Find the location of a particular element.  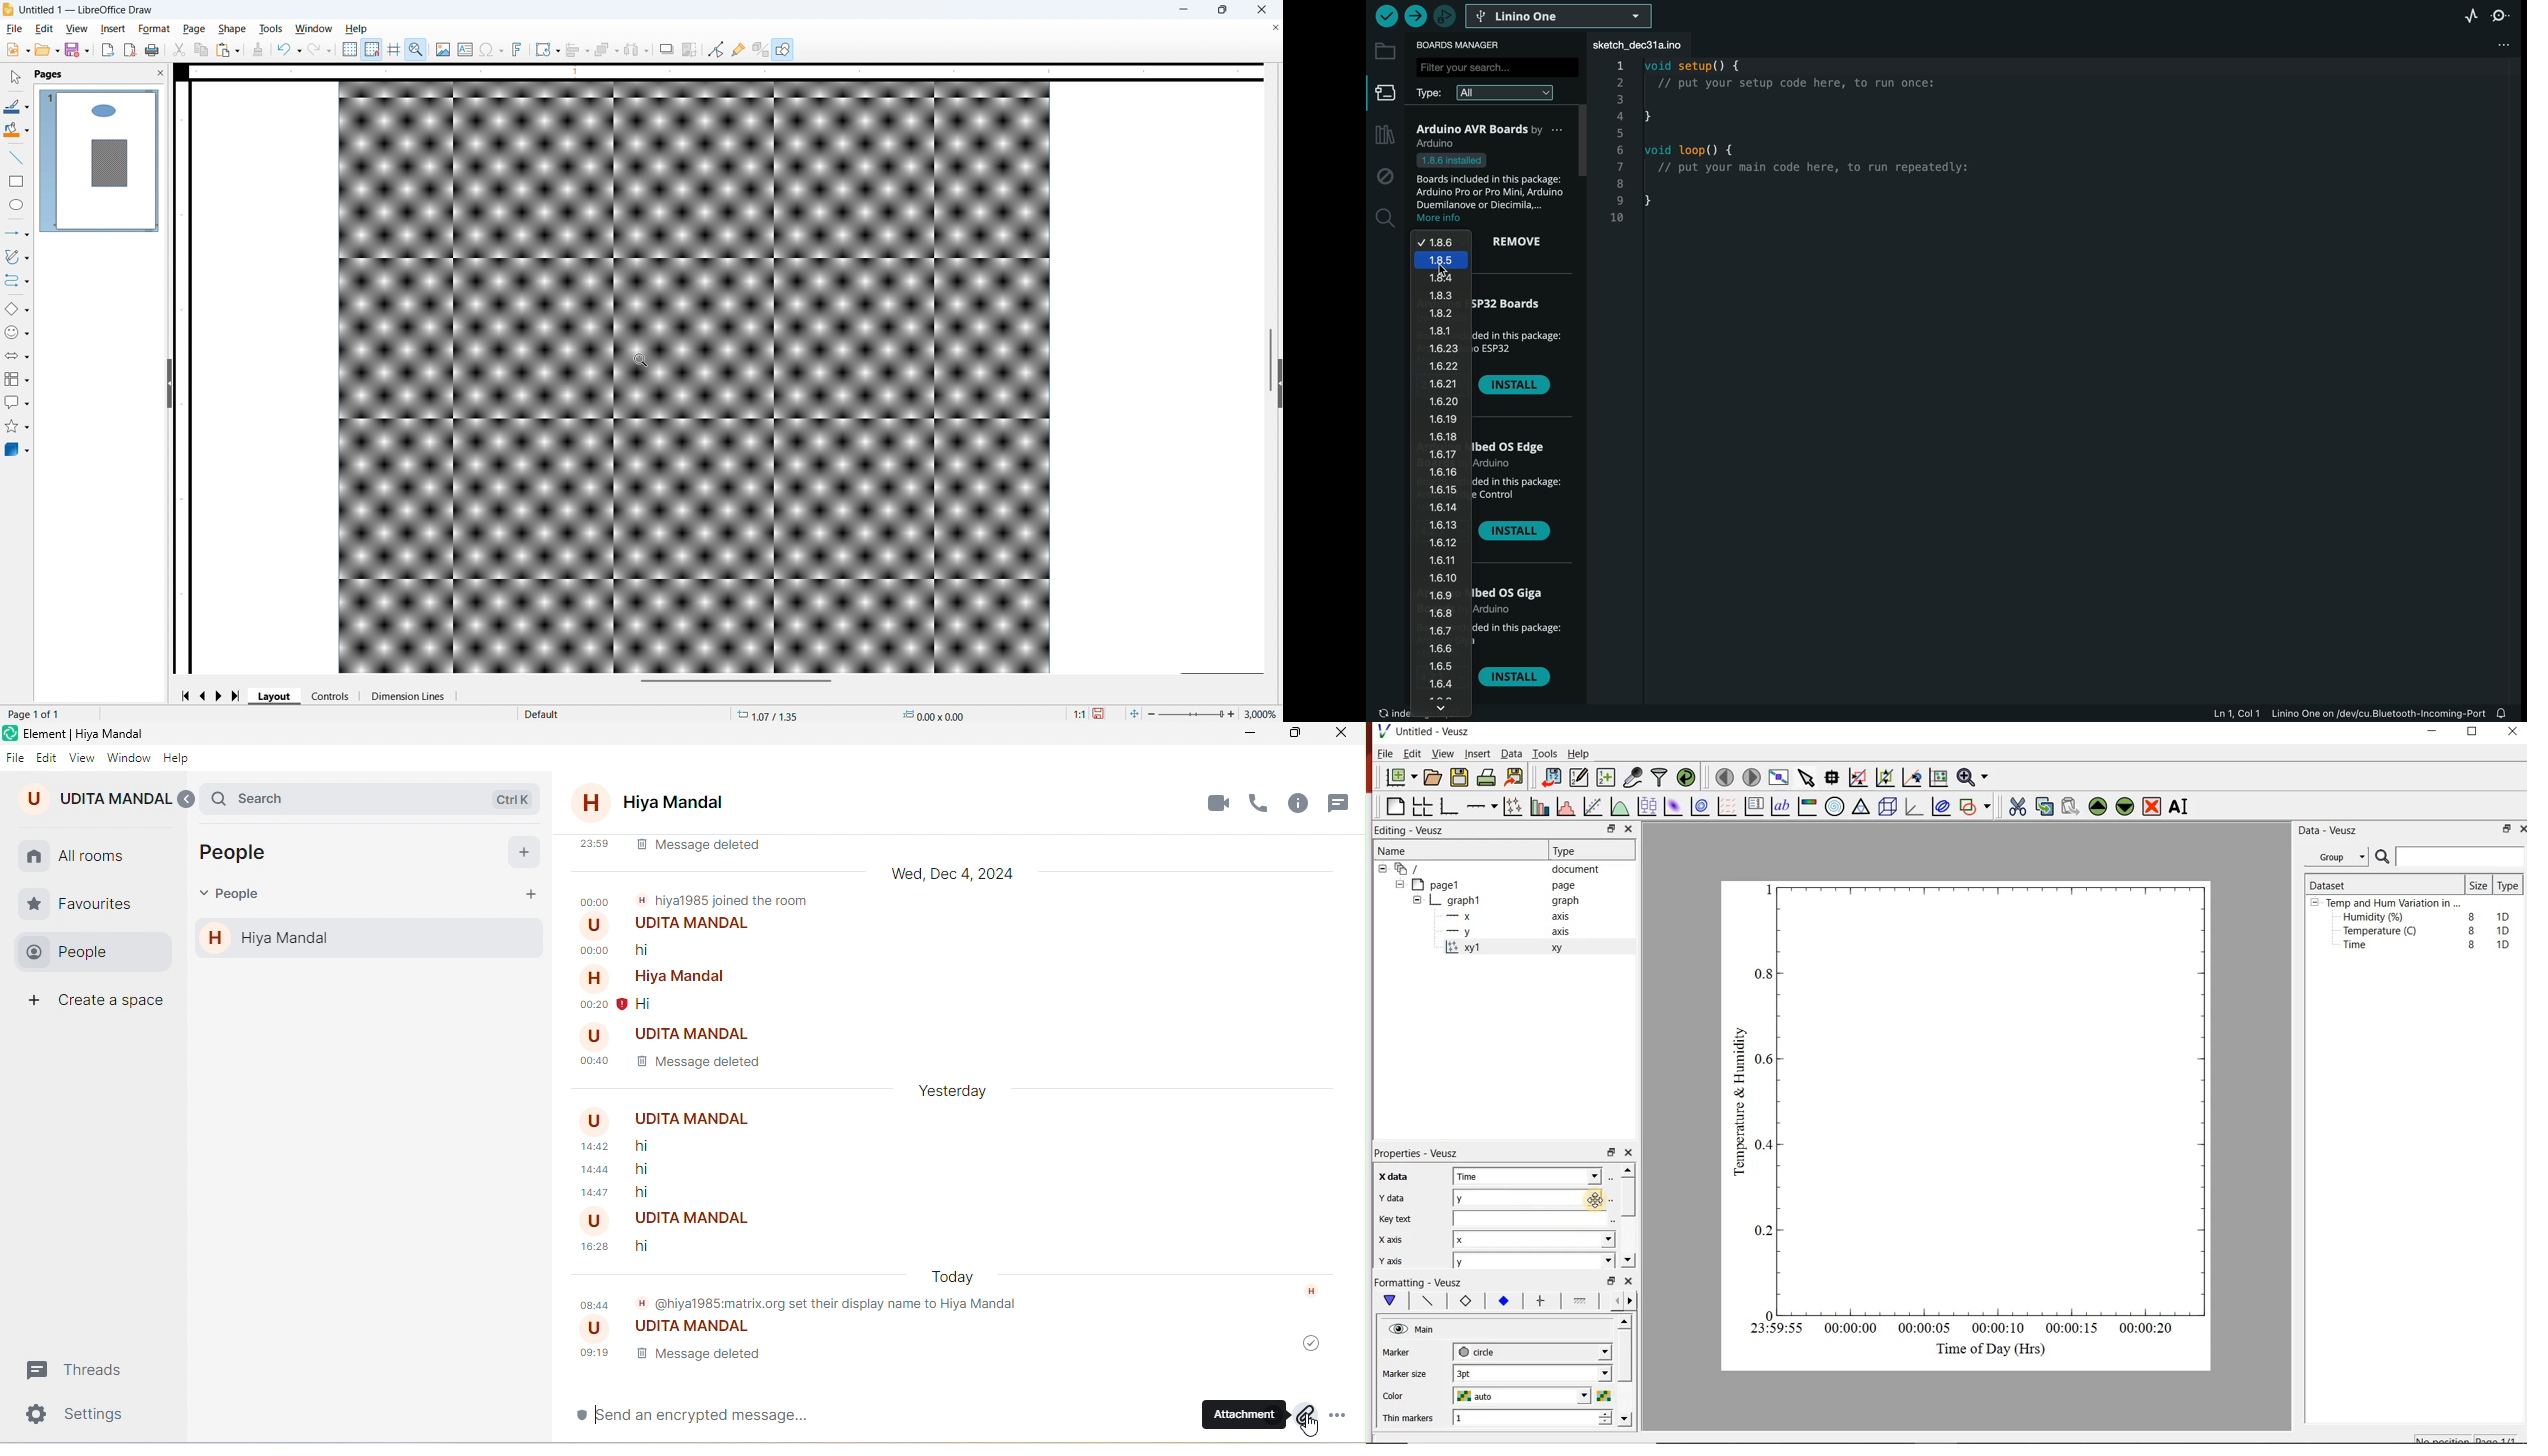

marker border is located at coordinates (1466, 1303).